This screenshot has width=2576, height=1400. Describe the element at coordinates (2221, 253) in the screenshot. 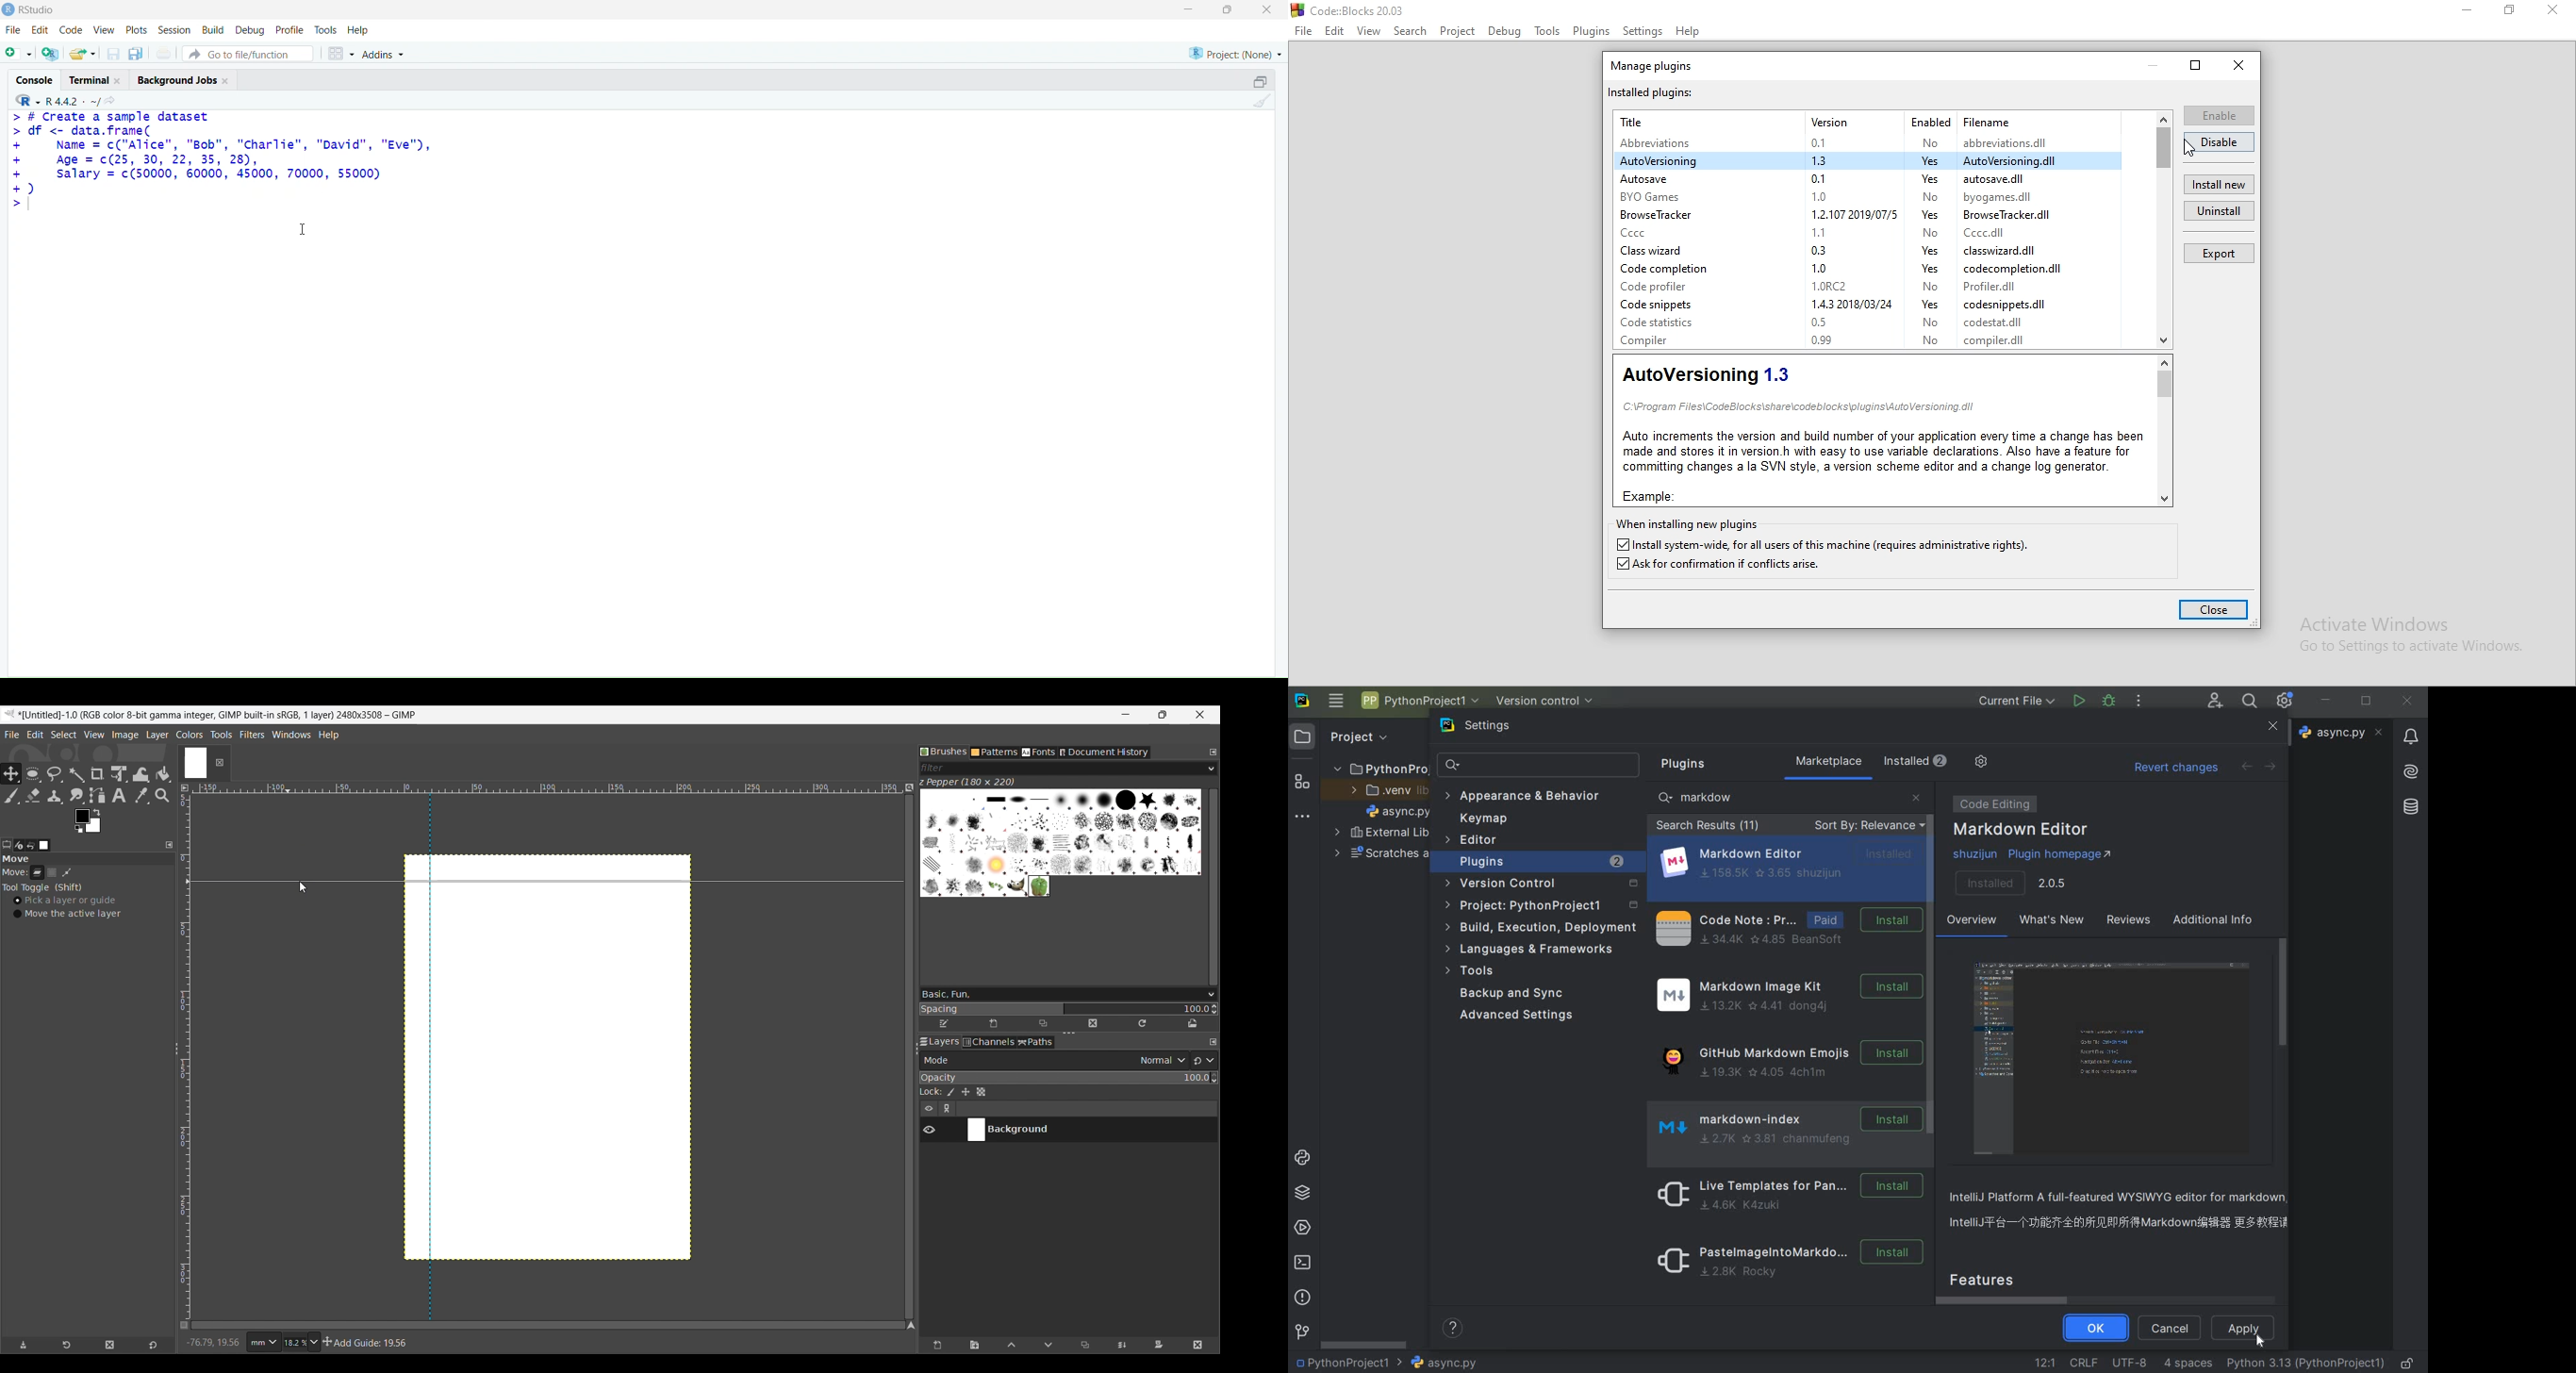

I see `export` at that location.